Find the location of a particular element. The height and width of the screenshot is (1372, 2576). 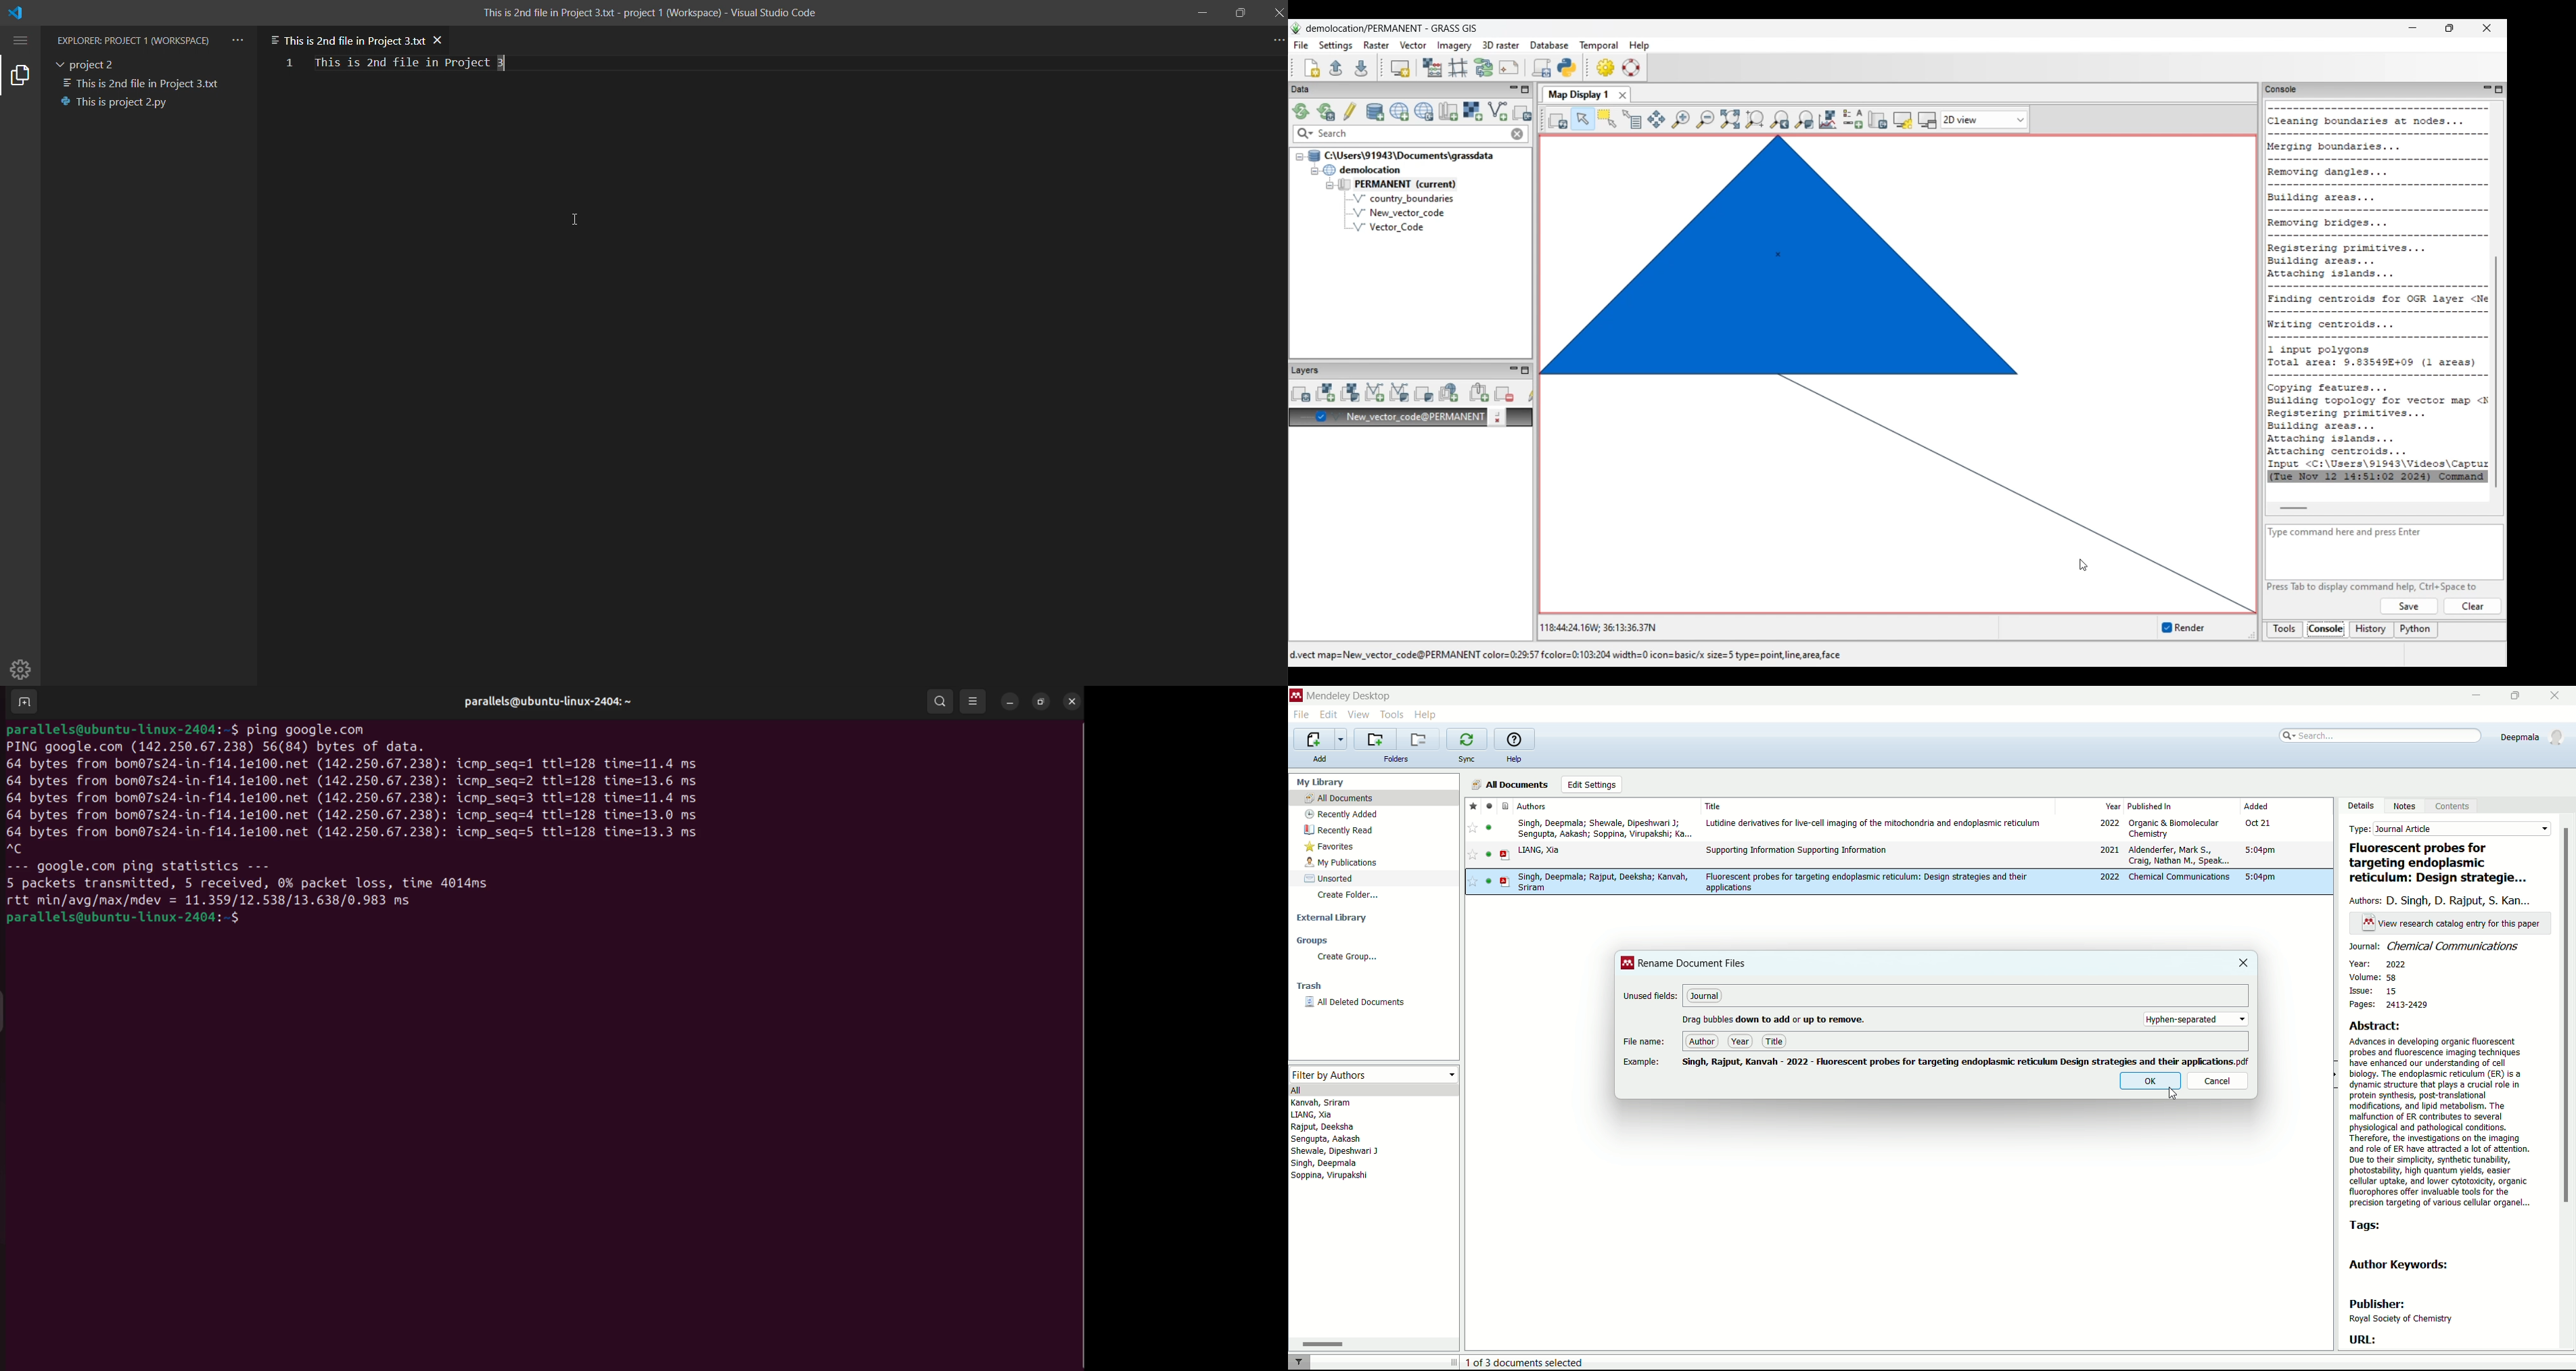

Singh, Deepmala; Rajput, Deeksha; Kanvah,
Sriram is located at coordinates (1602, 883).